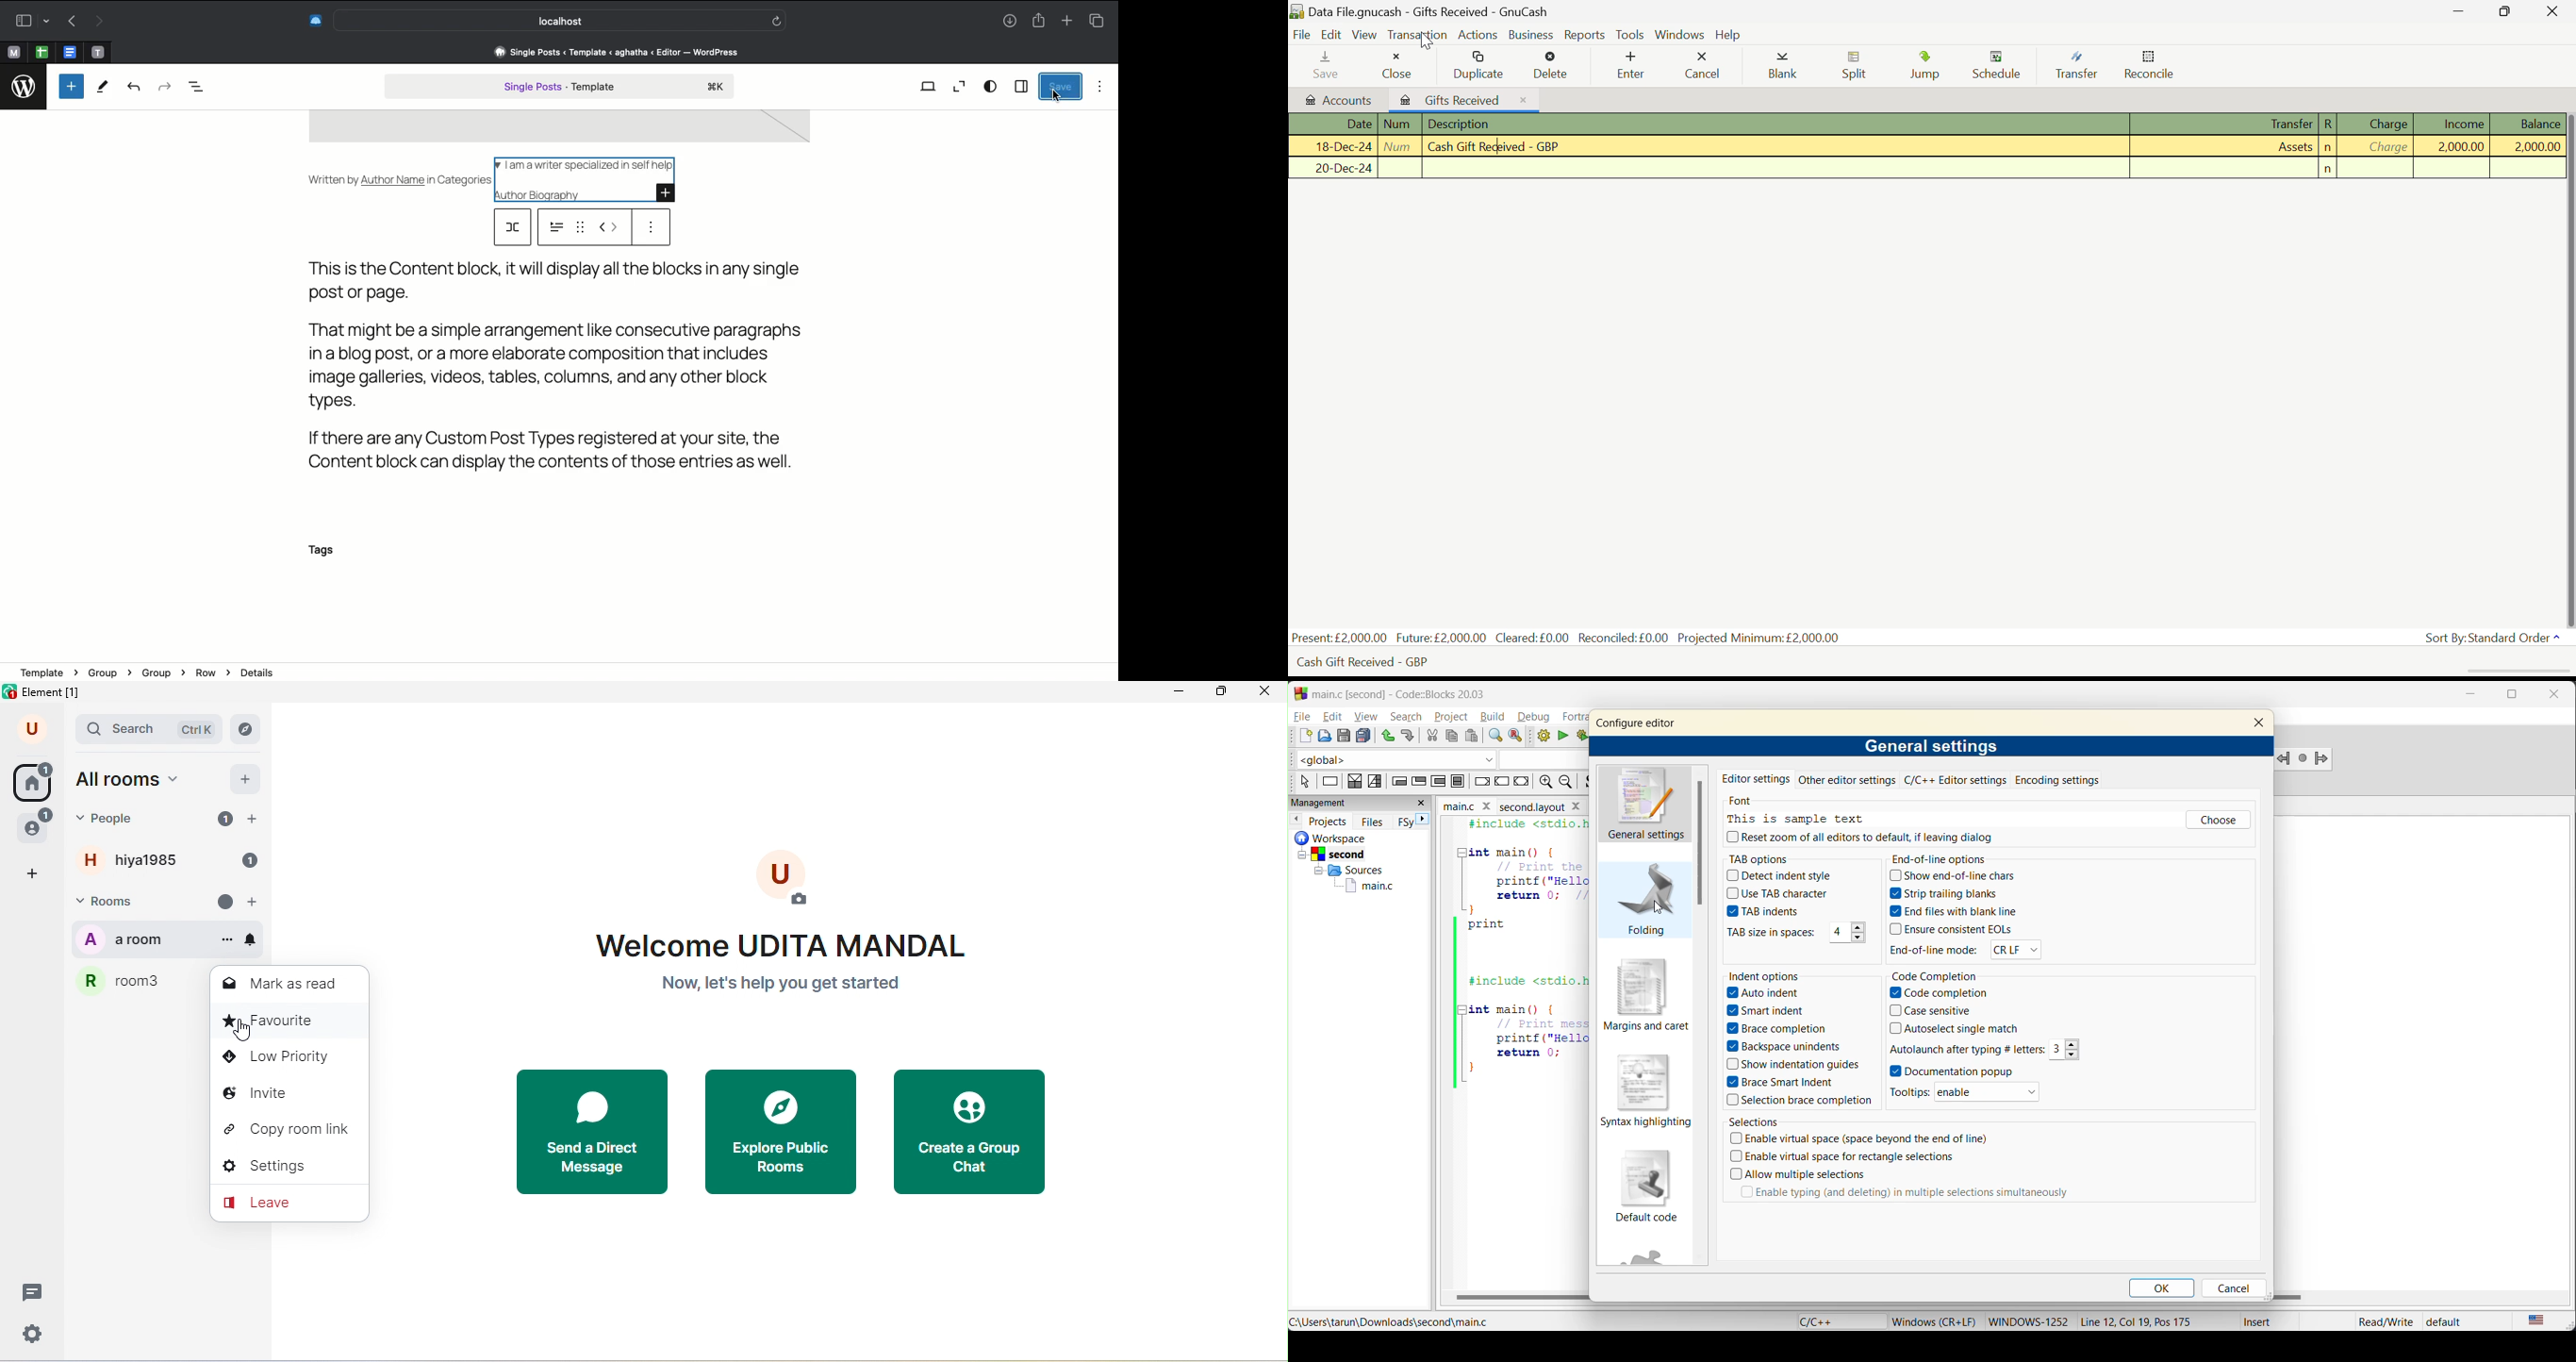  Describe the element at coordinates (1373, 663) in the screenshot. I see `Cash Gift Received - GBP` at that location.